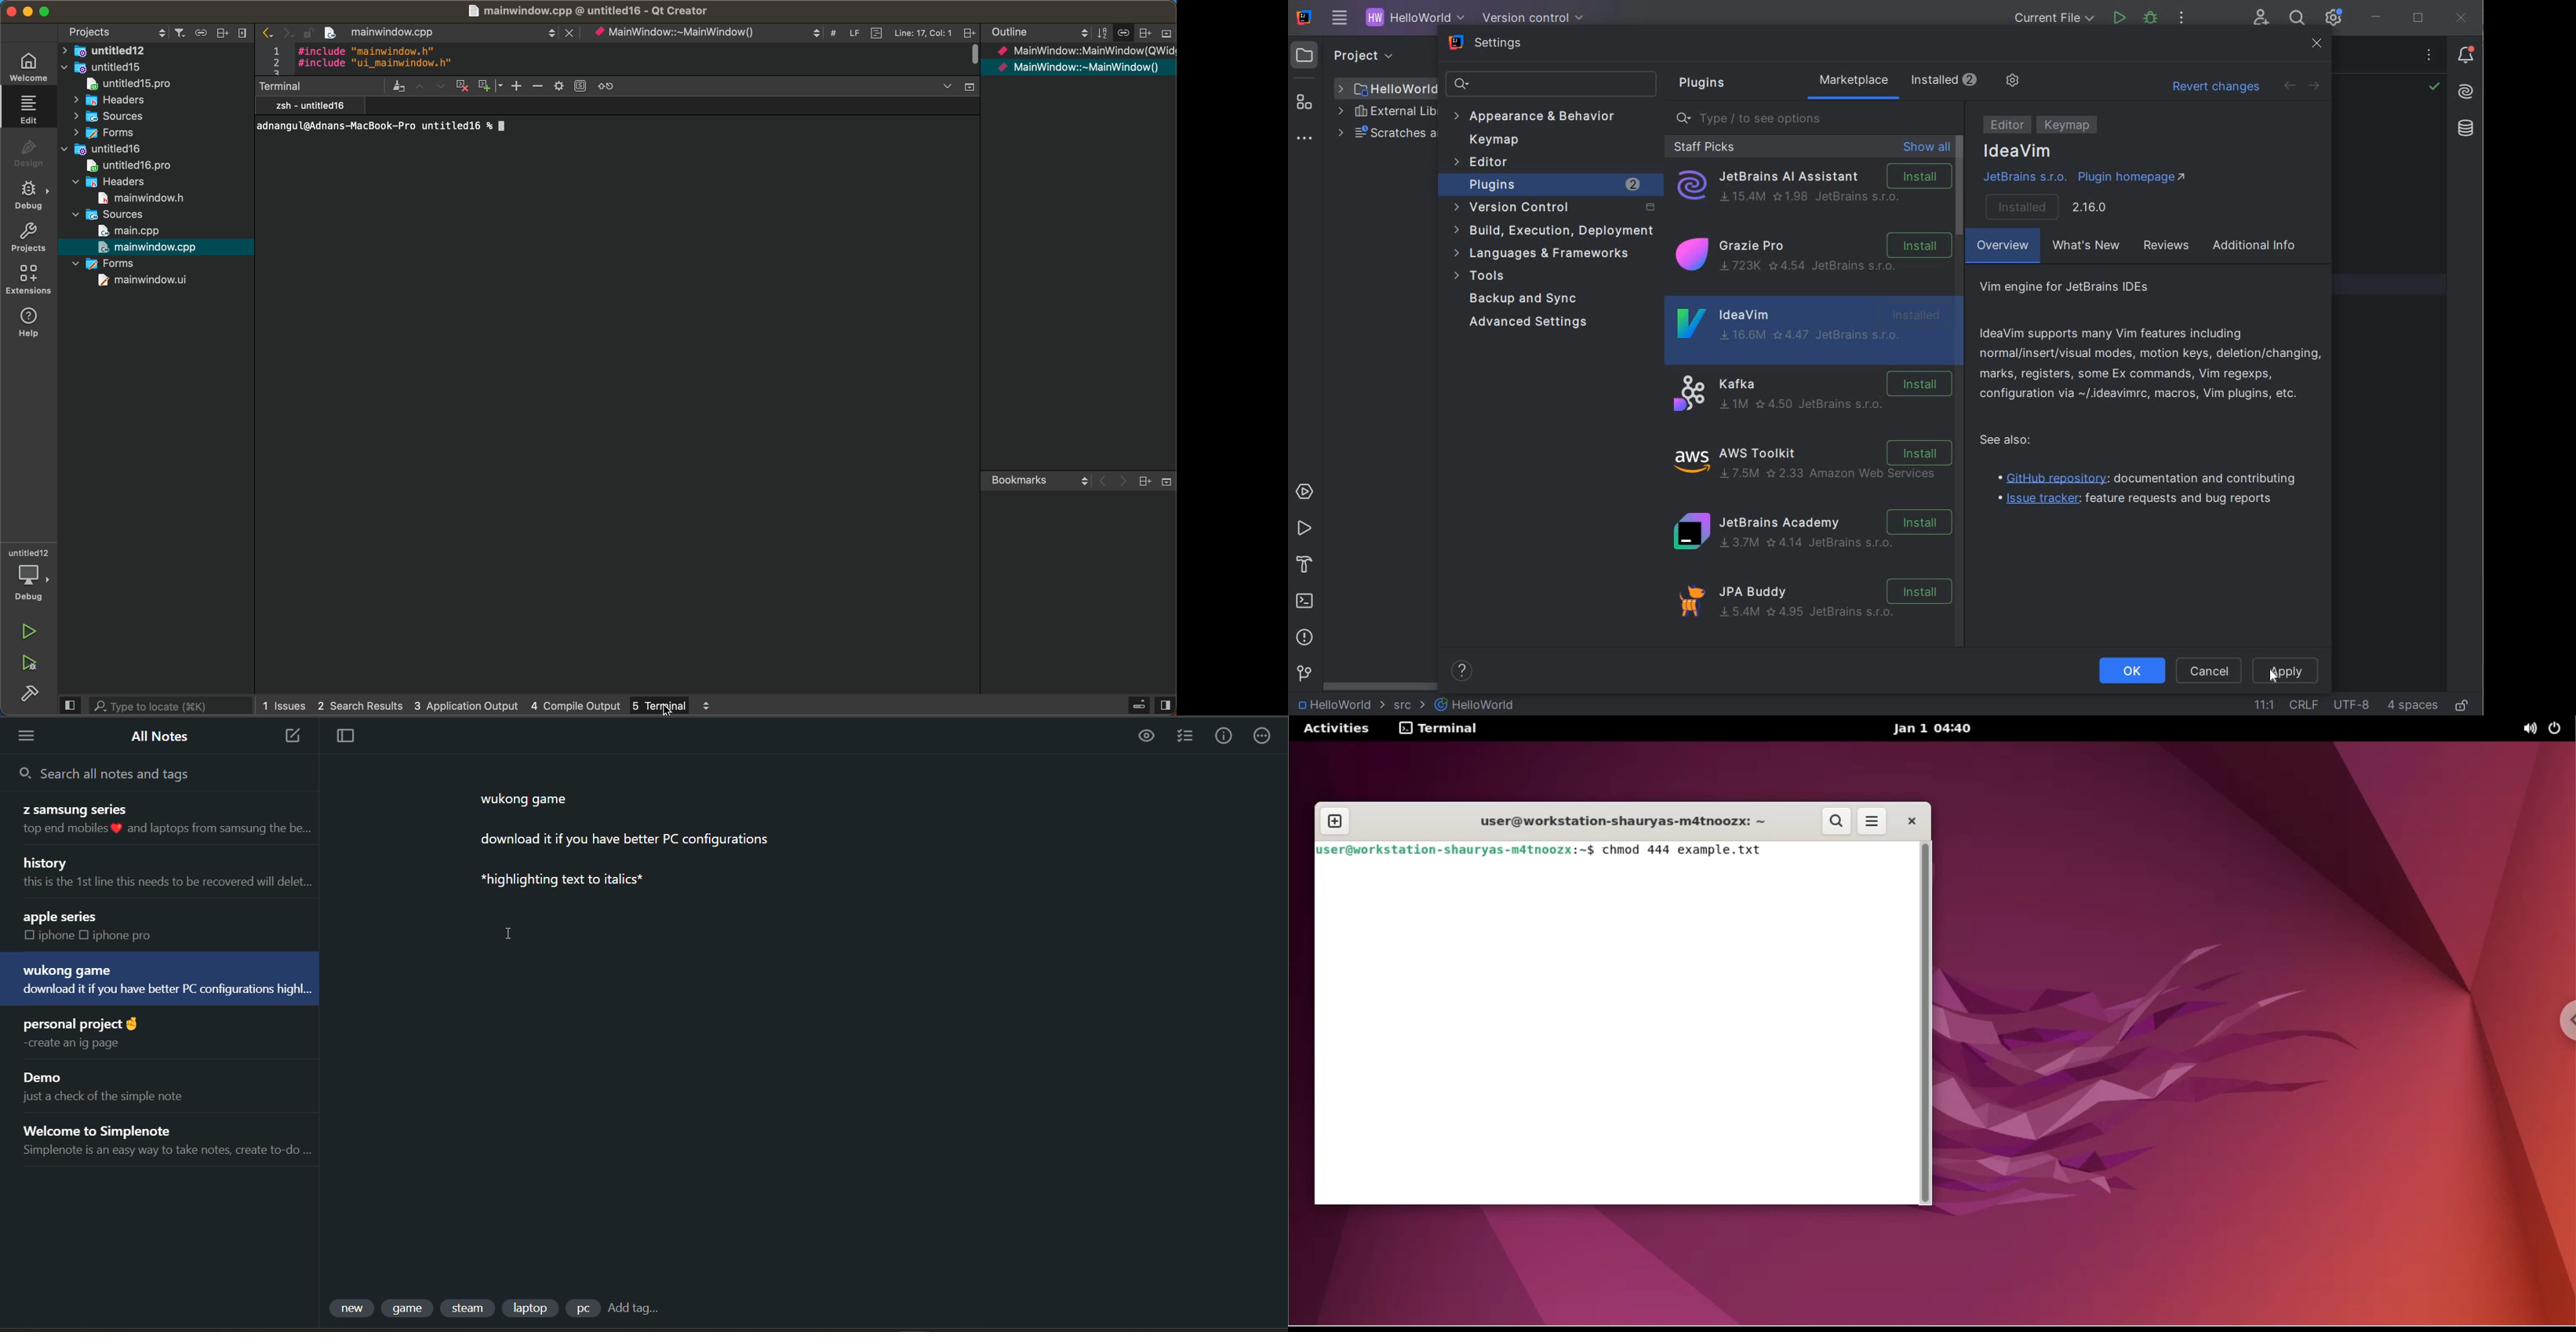 Image resolution: width=2576 pixels, height=1344 pixels. Describe the element at coordinates (584, 1309) in the screenshot. I see `tag 5` at that location.